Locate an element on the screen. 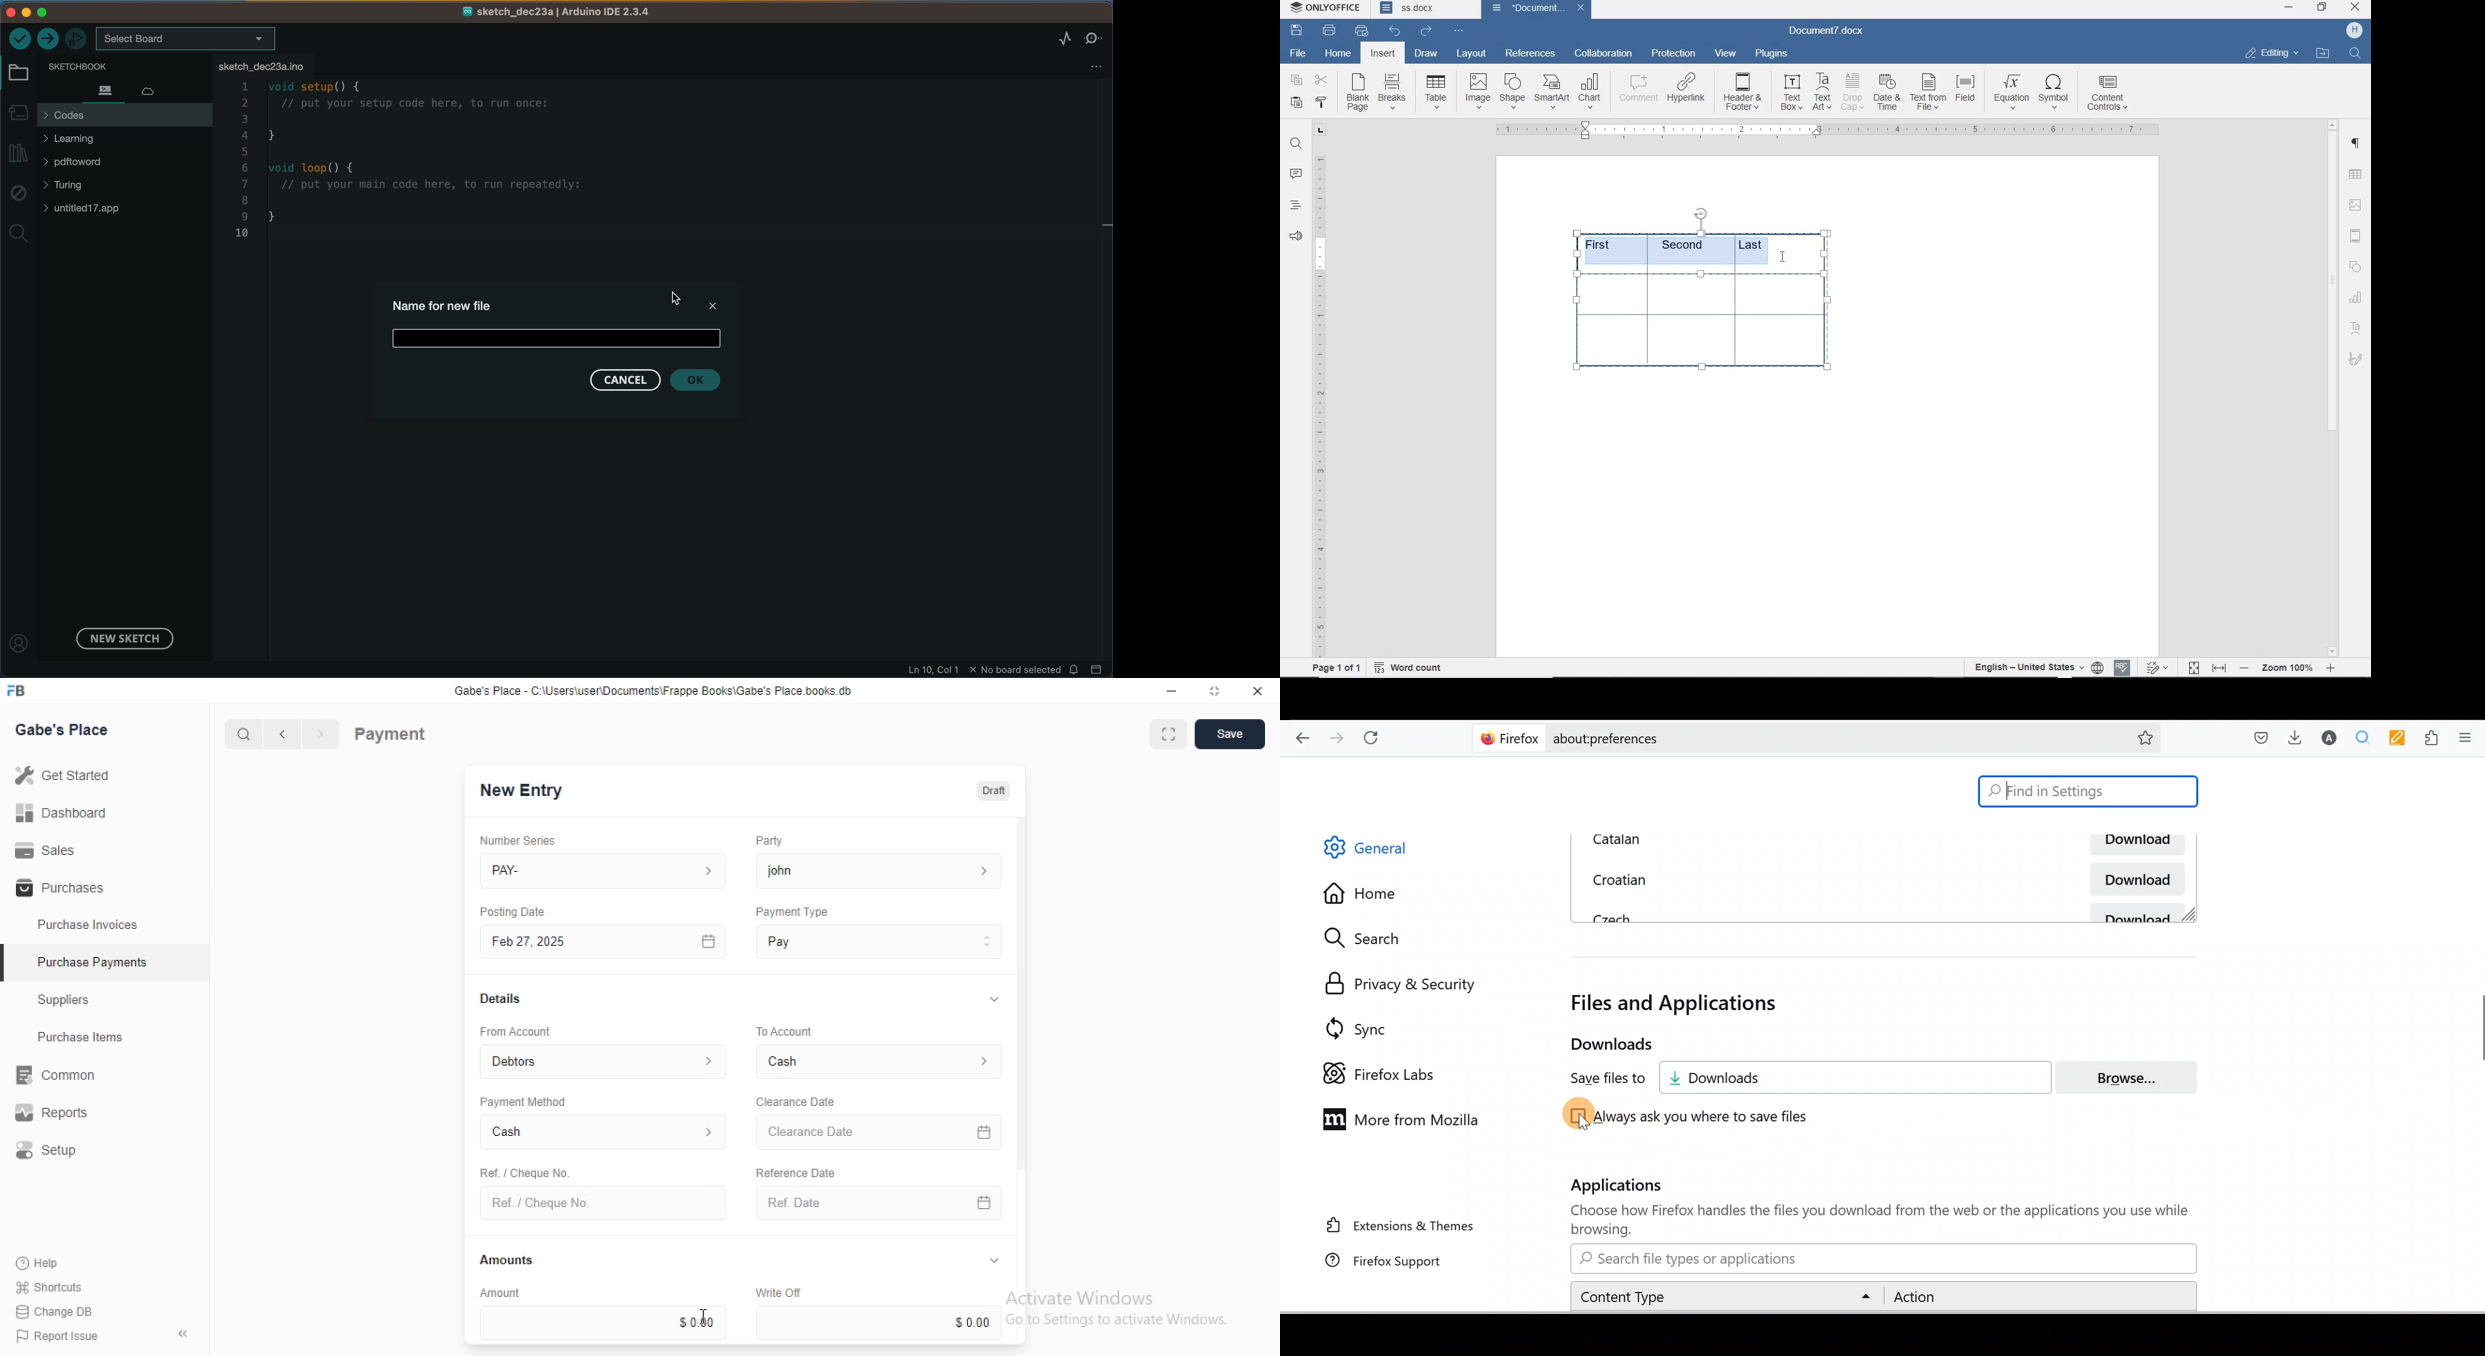  Reference Date is located at coordinates (794, 1171).